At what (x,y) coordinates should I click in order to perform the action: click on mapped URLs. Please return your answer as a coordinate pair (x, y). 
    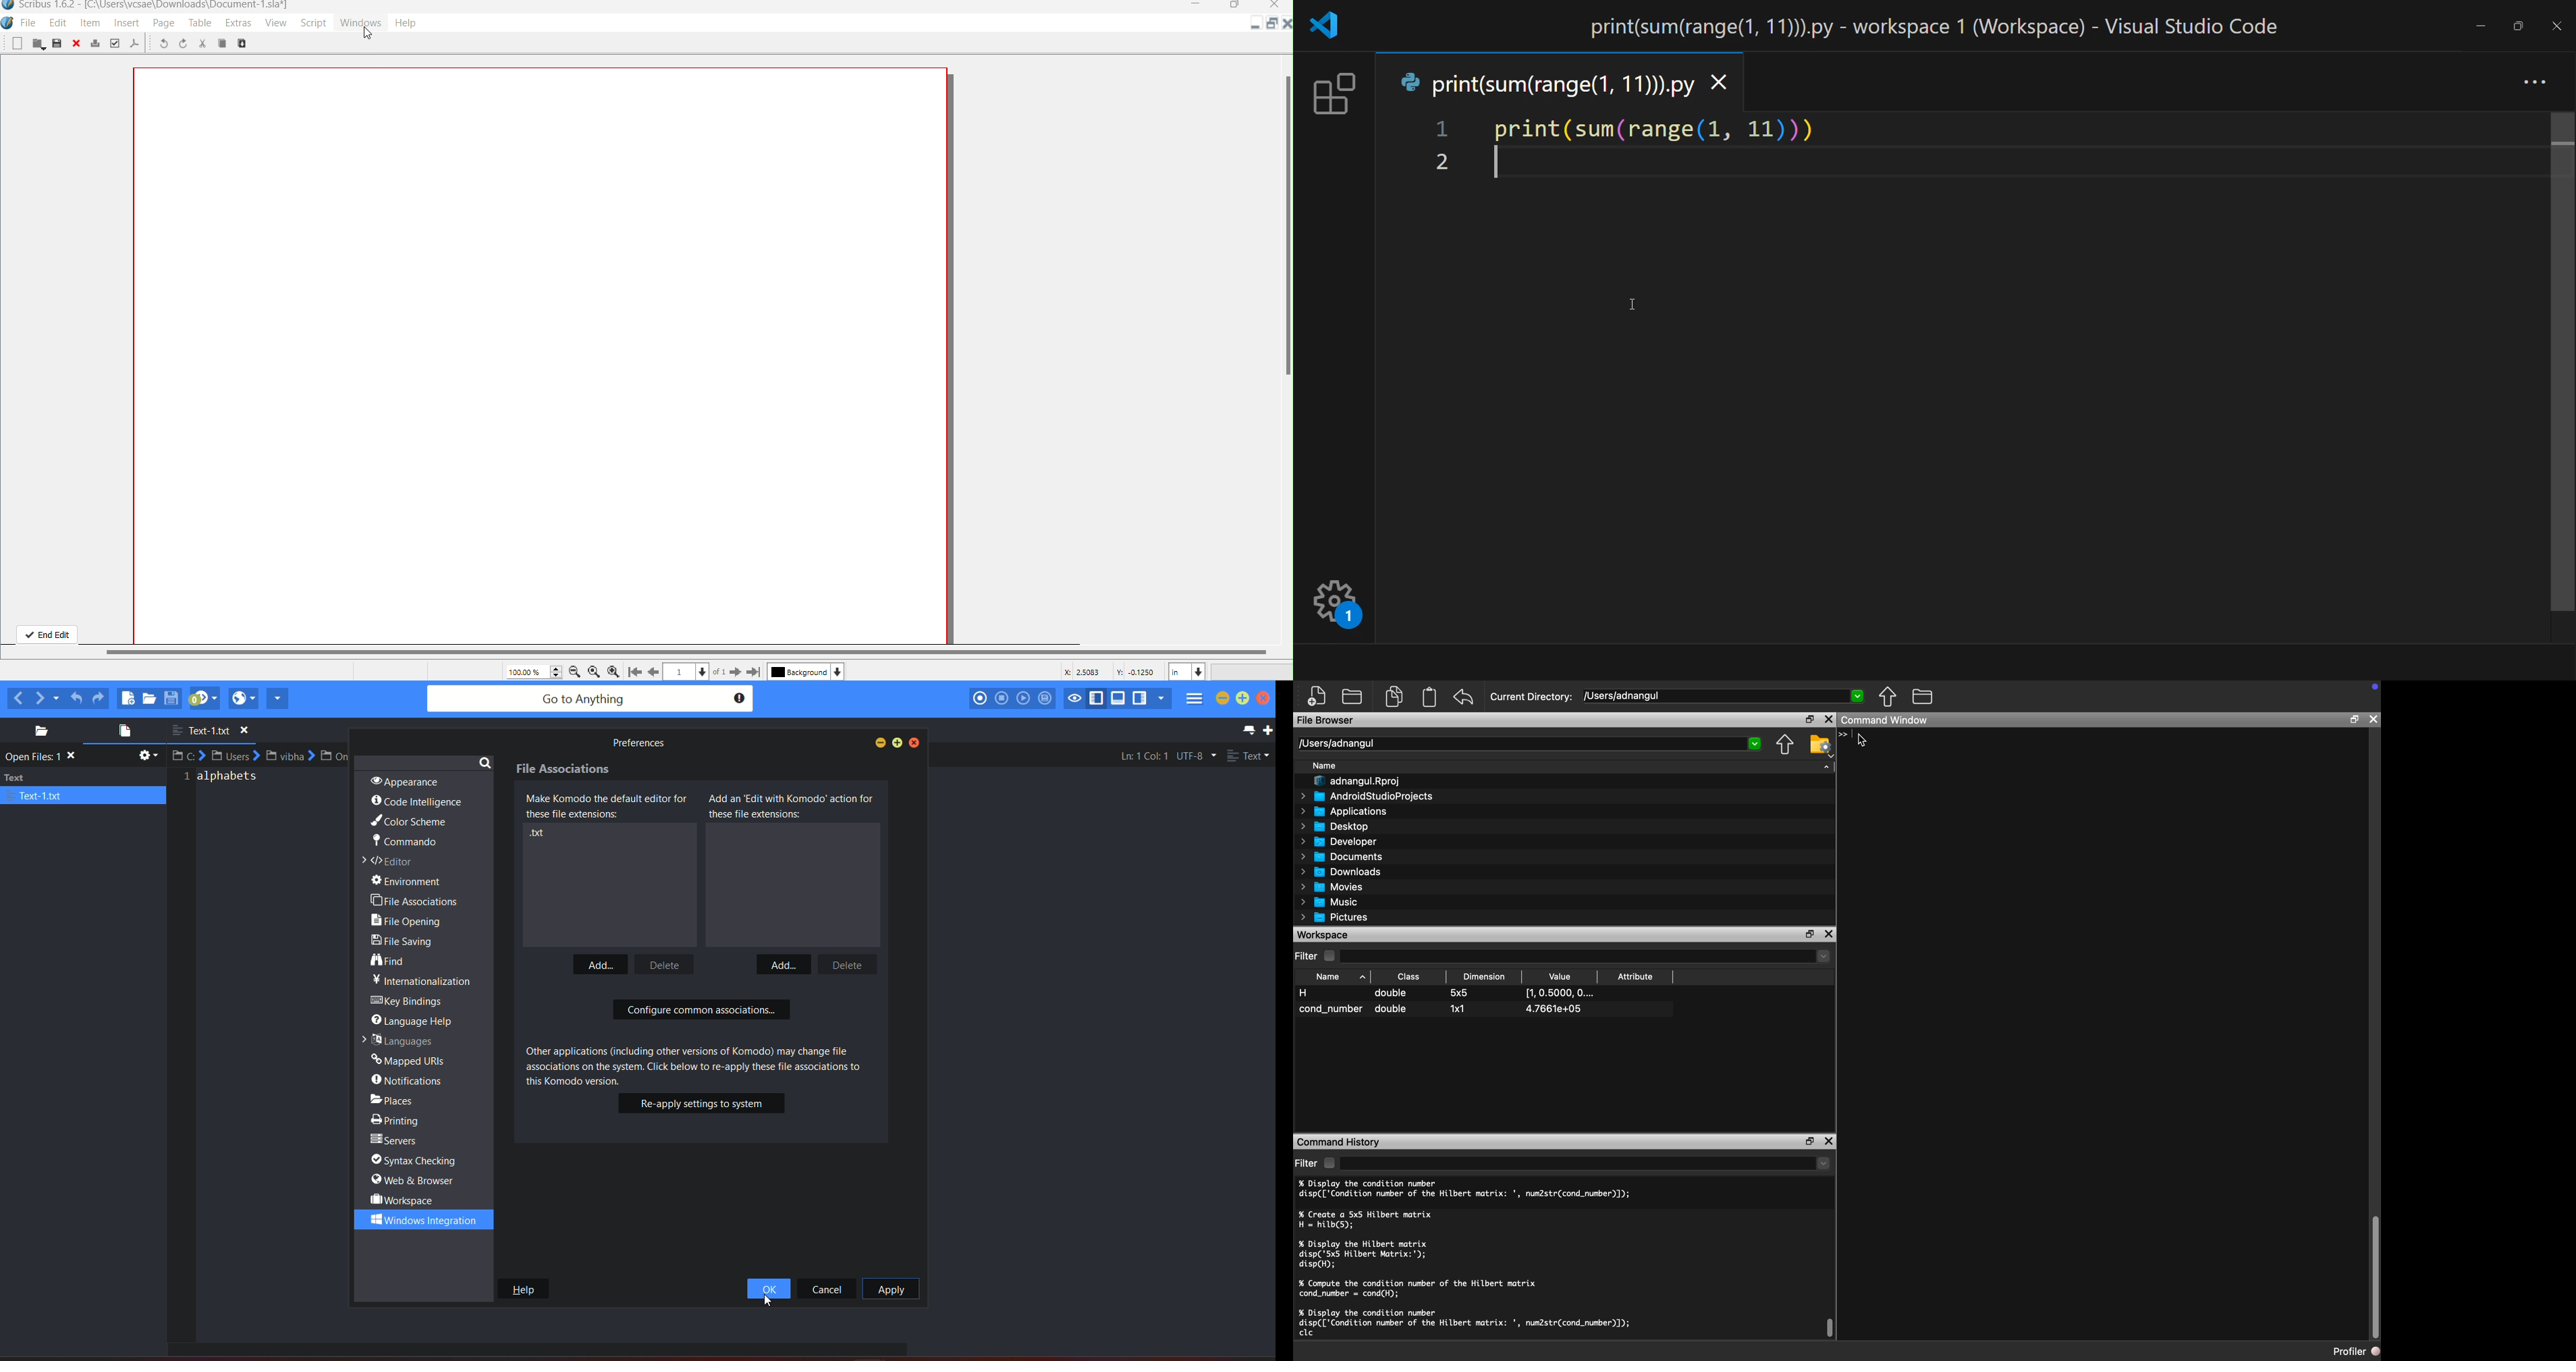
    Looking at the image, I should click on (409, 1059).